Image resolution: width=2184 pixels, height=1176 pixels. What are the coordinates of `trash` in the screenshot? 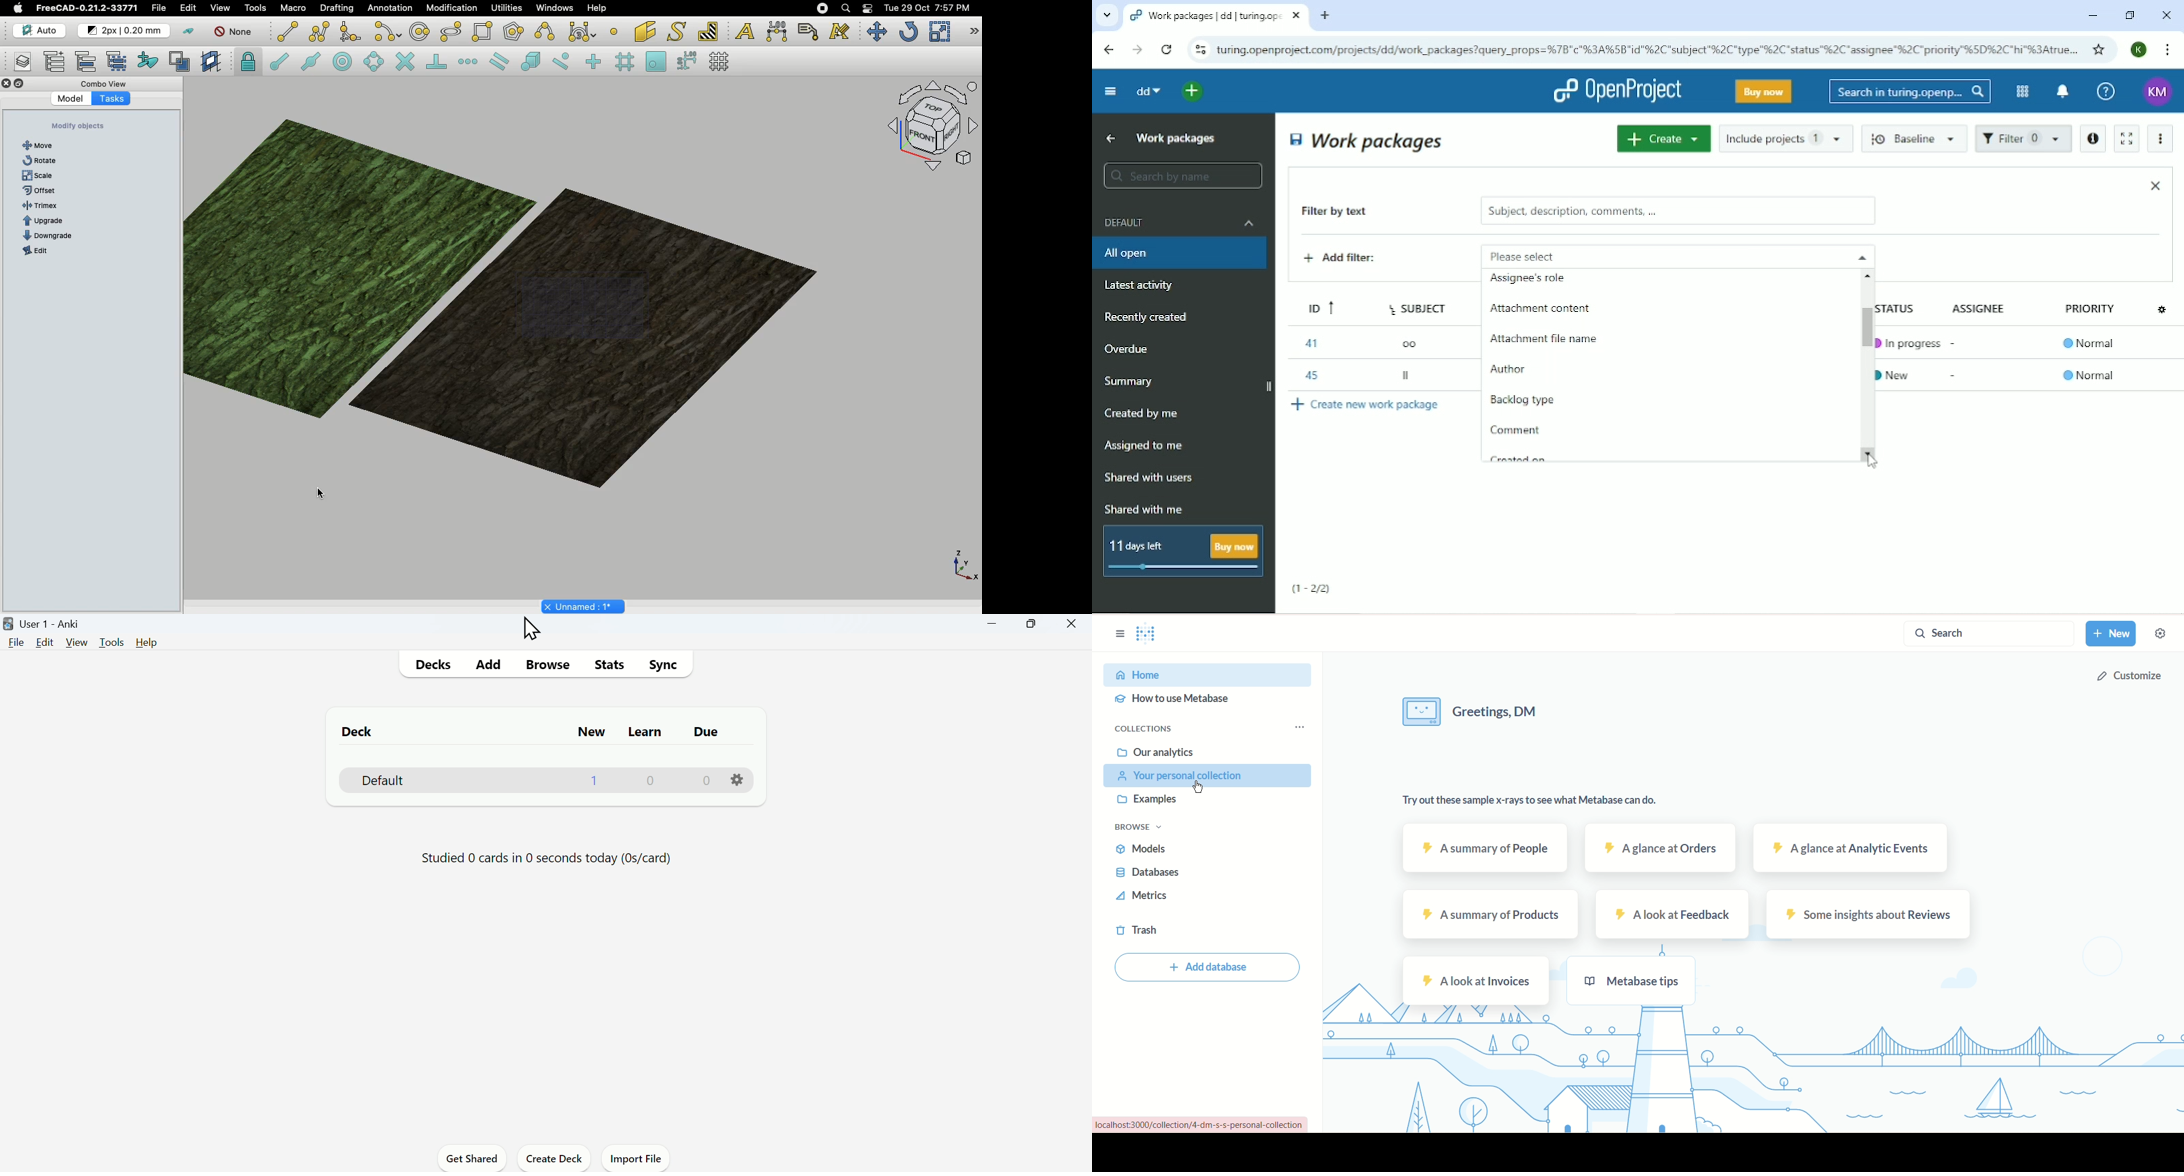 It's located at (1139, 929).